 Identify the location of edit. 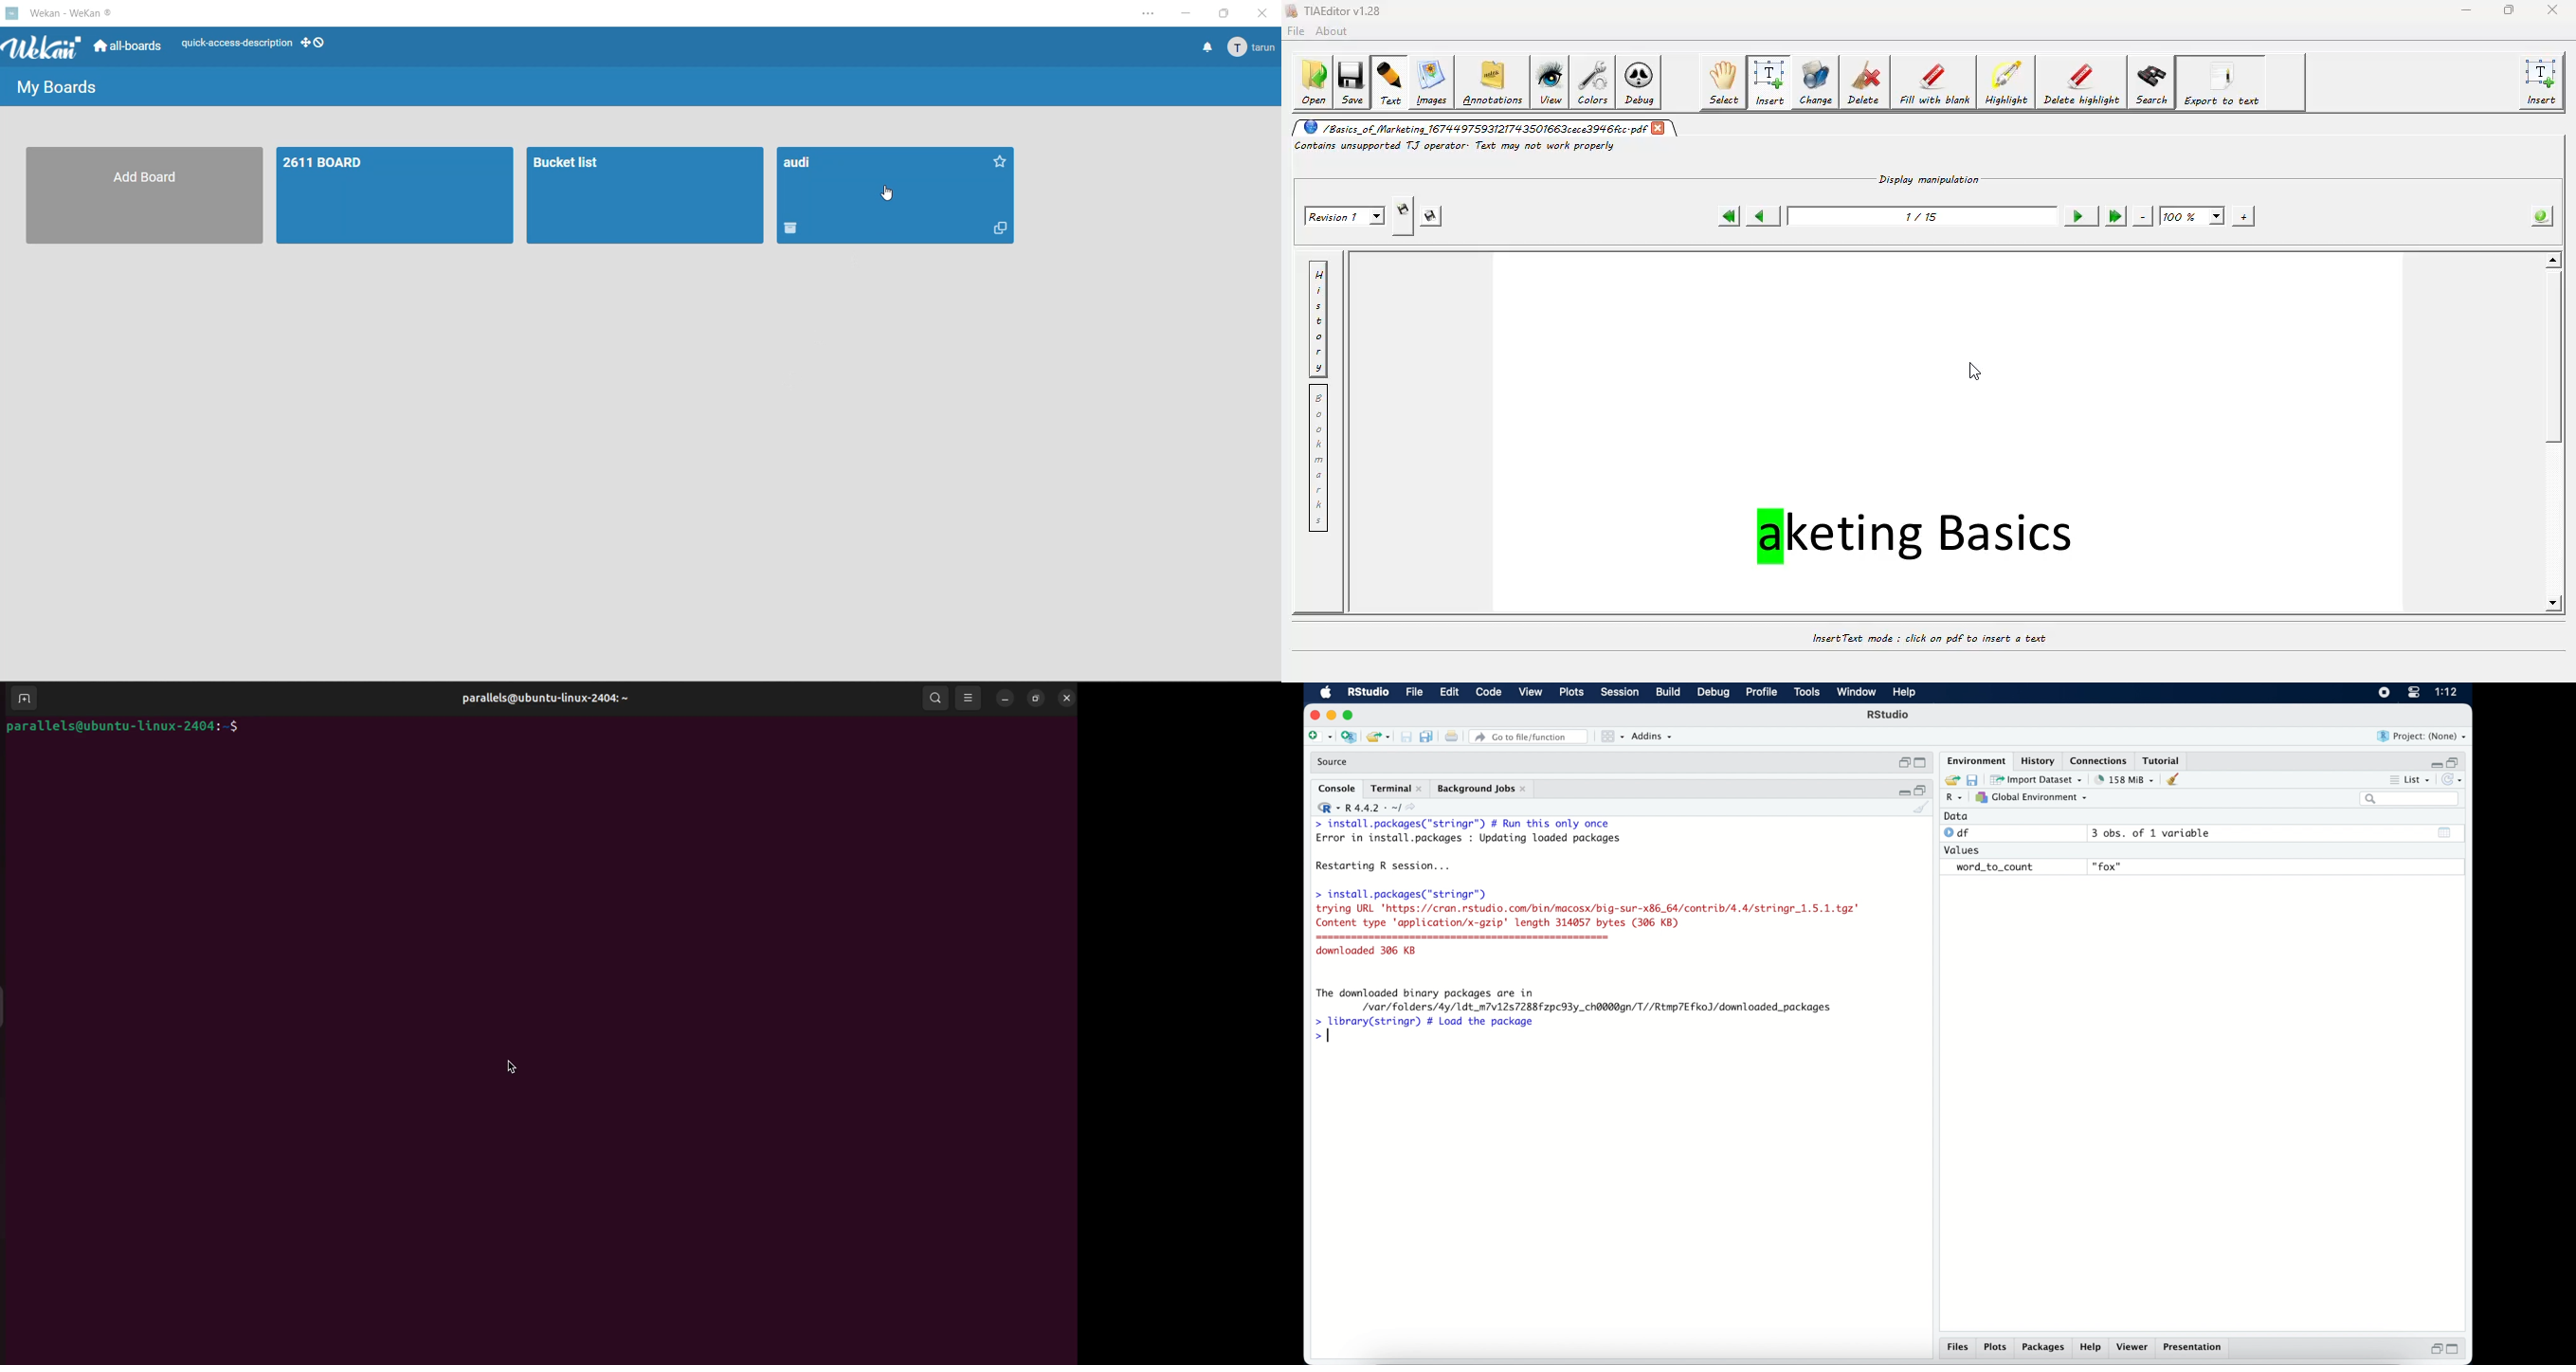
(1449, 693).